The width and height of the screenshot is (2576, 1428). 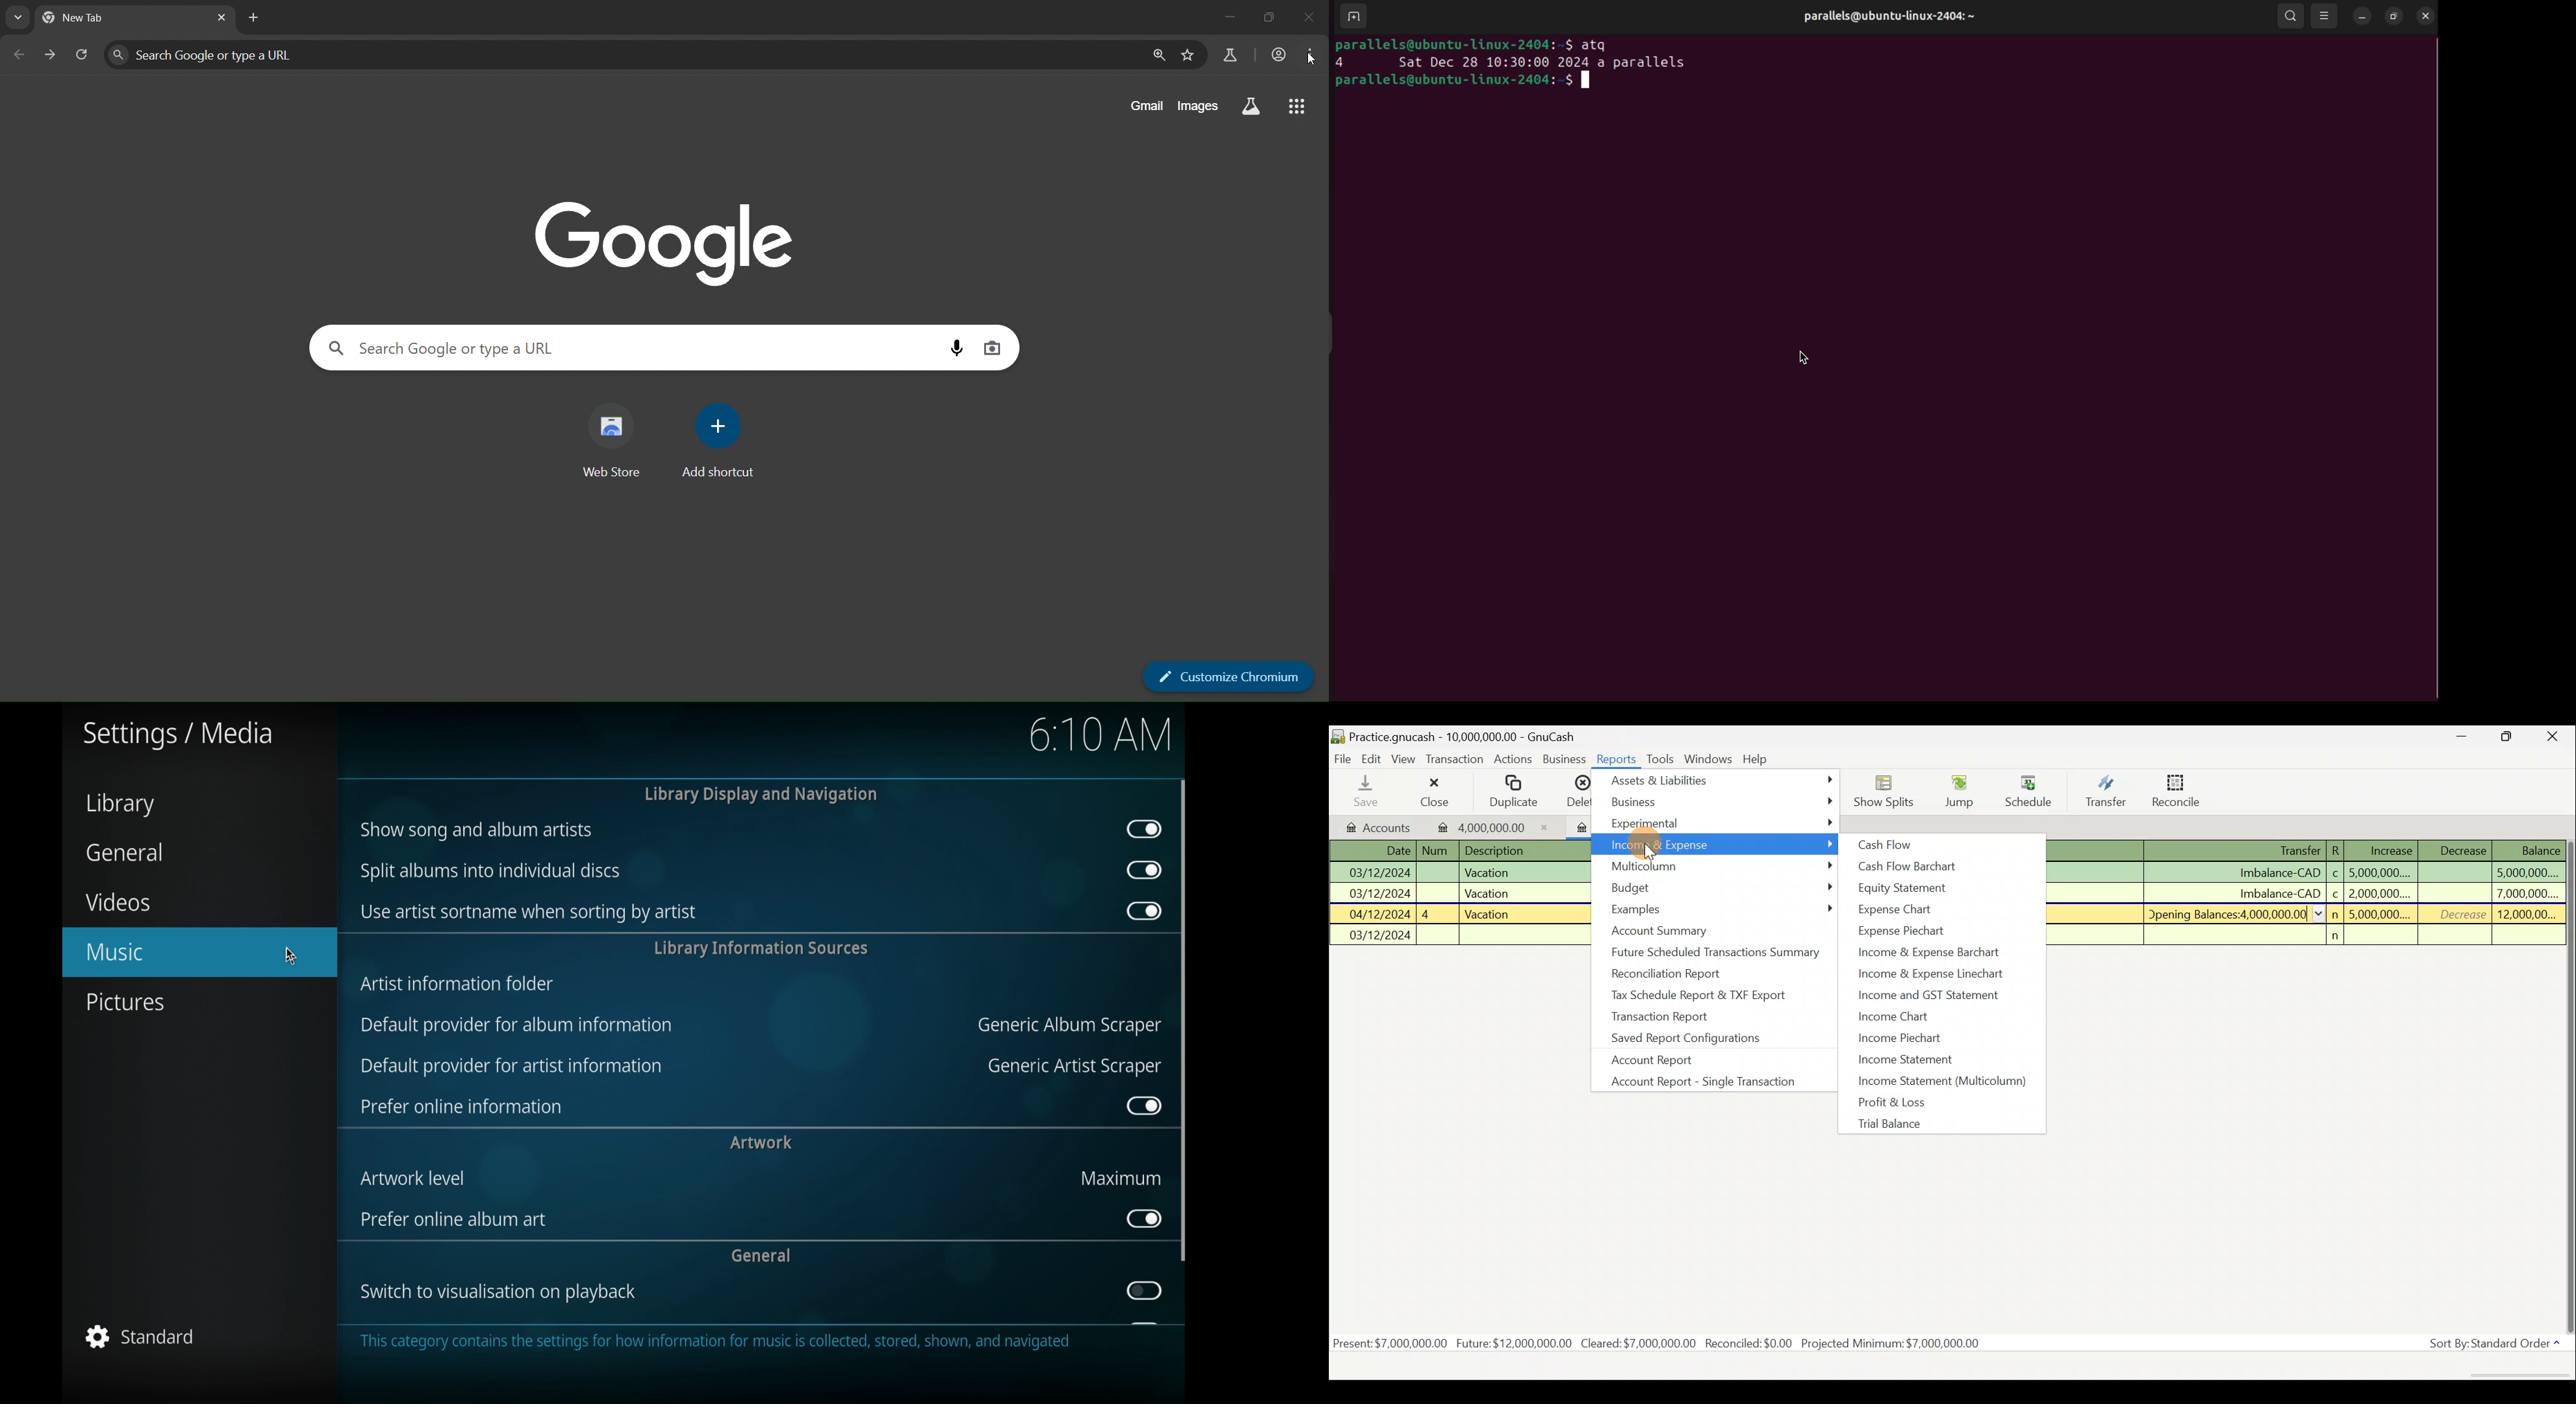 I want to click on prefer online album art, so click(x=457, y=1219).